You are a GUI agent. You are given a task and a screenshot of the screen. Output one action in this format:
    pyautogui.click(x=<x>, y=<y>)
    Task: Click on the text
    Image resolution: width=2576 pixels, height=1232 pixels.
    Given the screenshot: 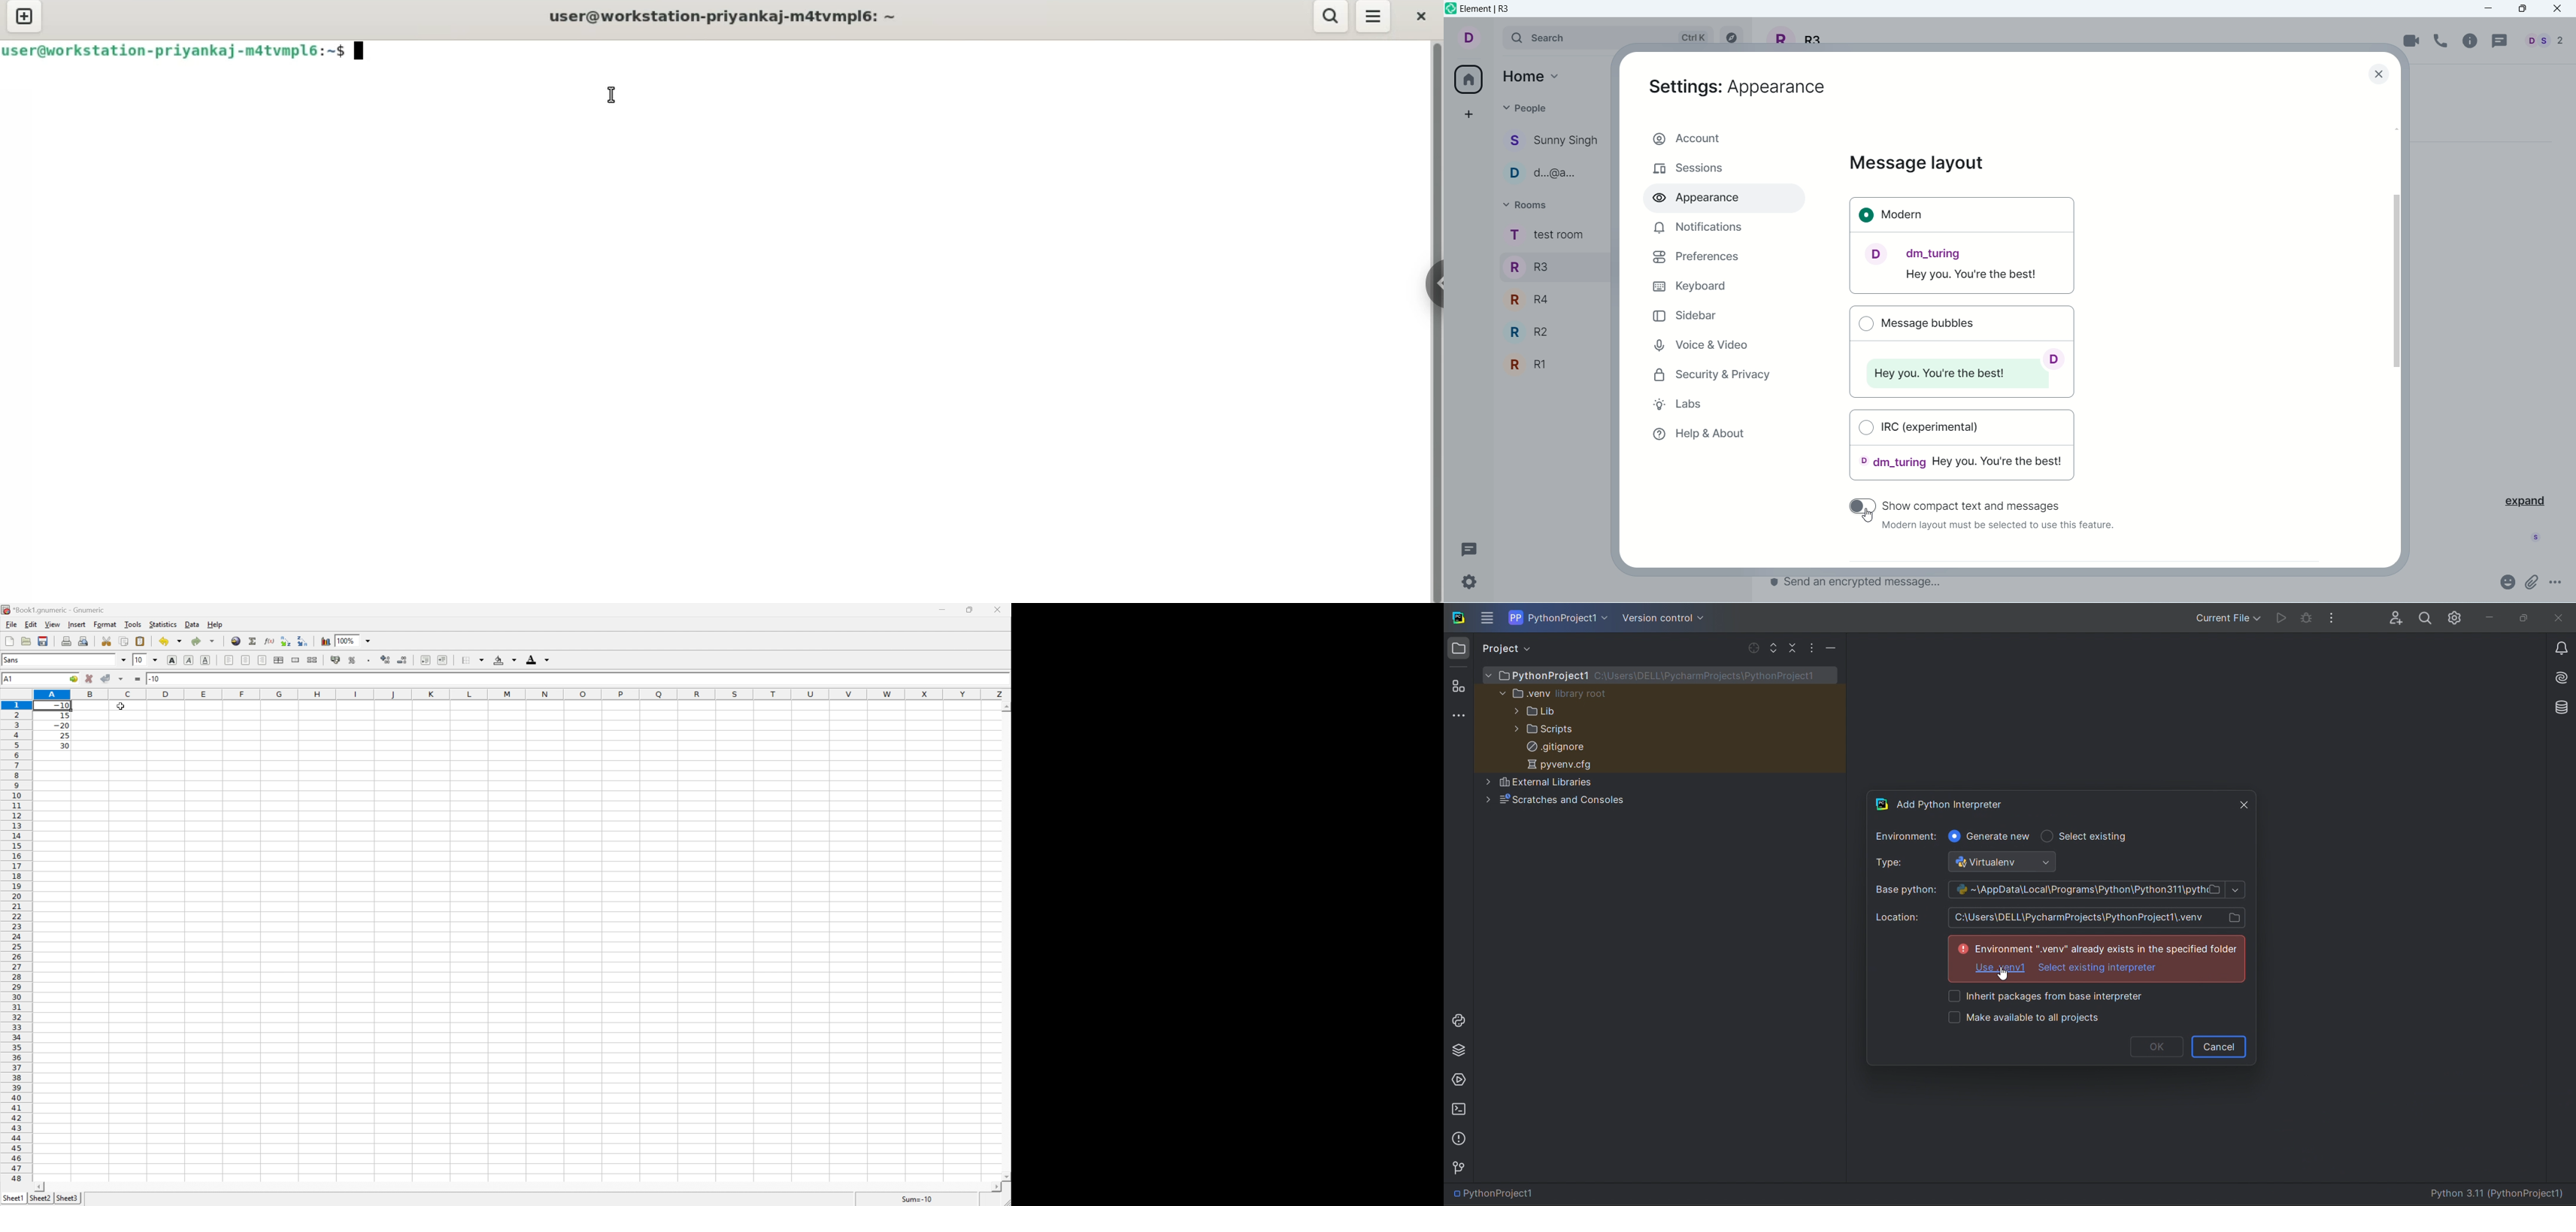 What is the action you would take?
    pyautogui.click(x=1997, y=527)
    